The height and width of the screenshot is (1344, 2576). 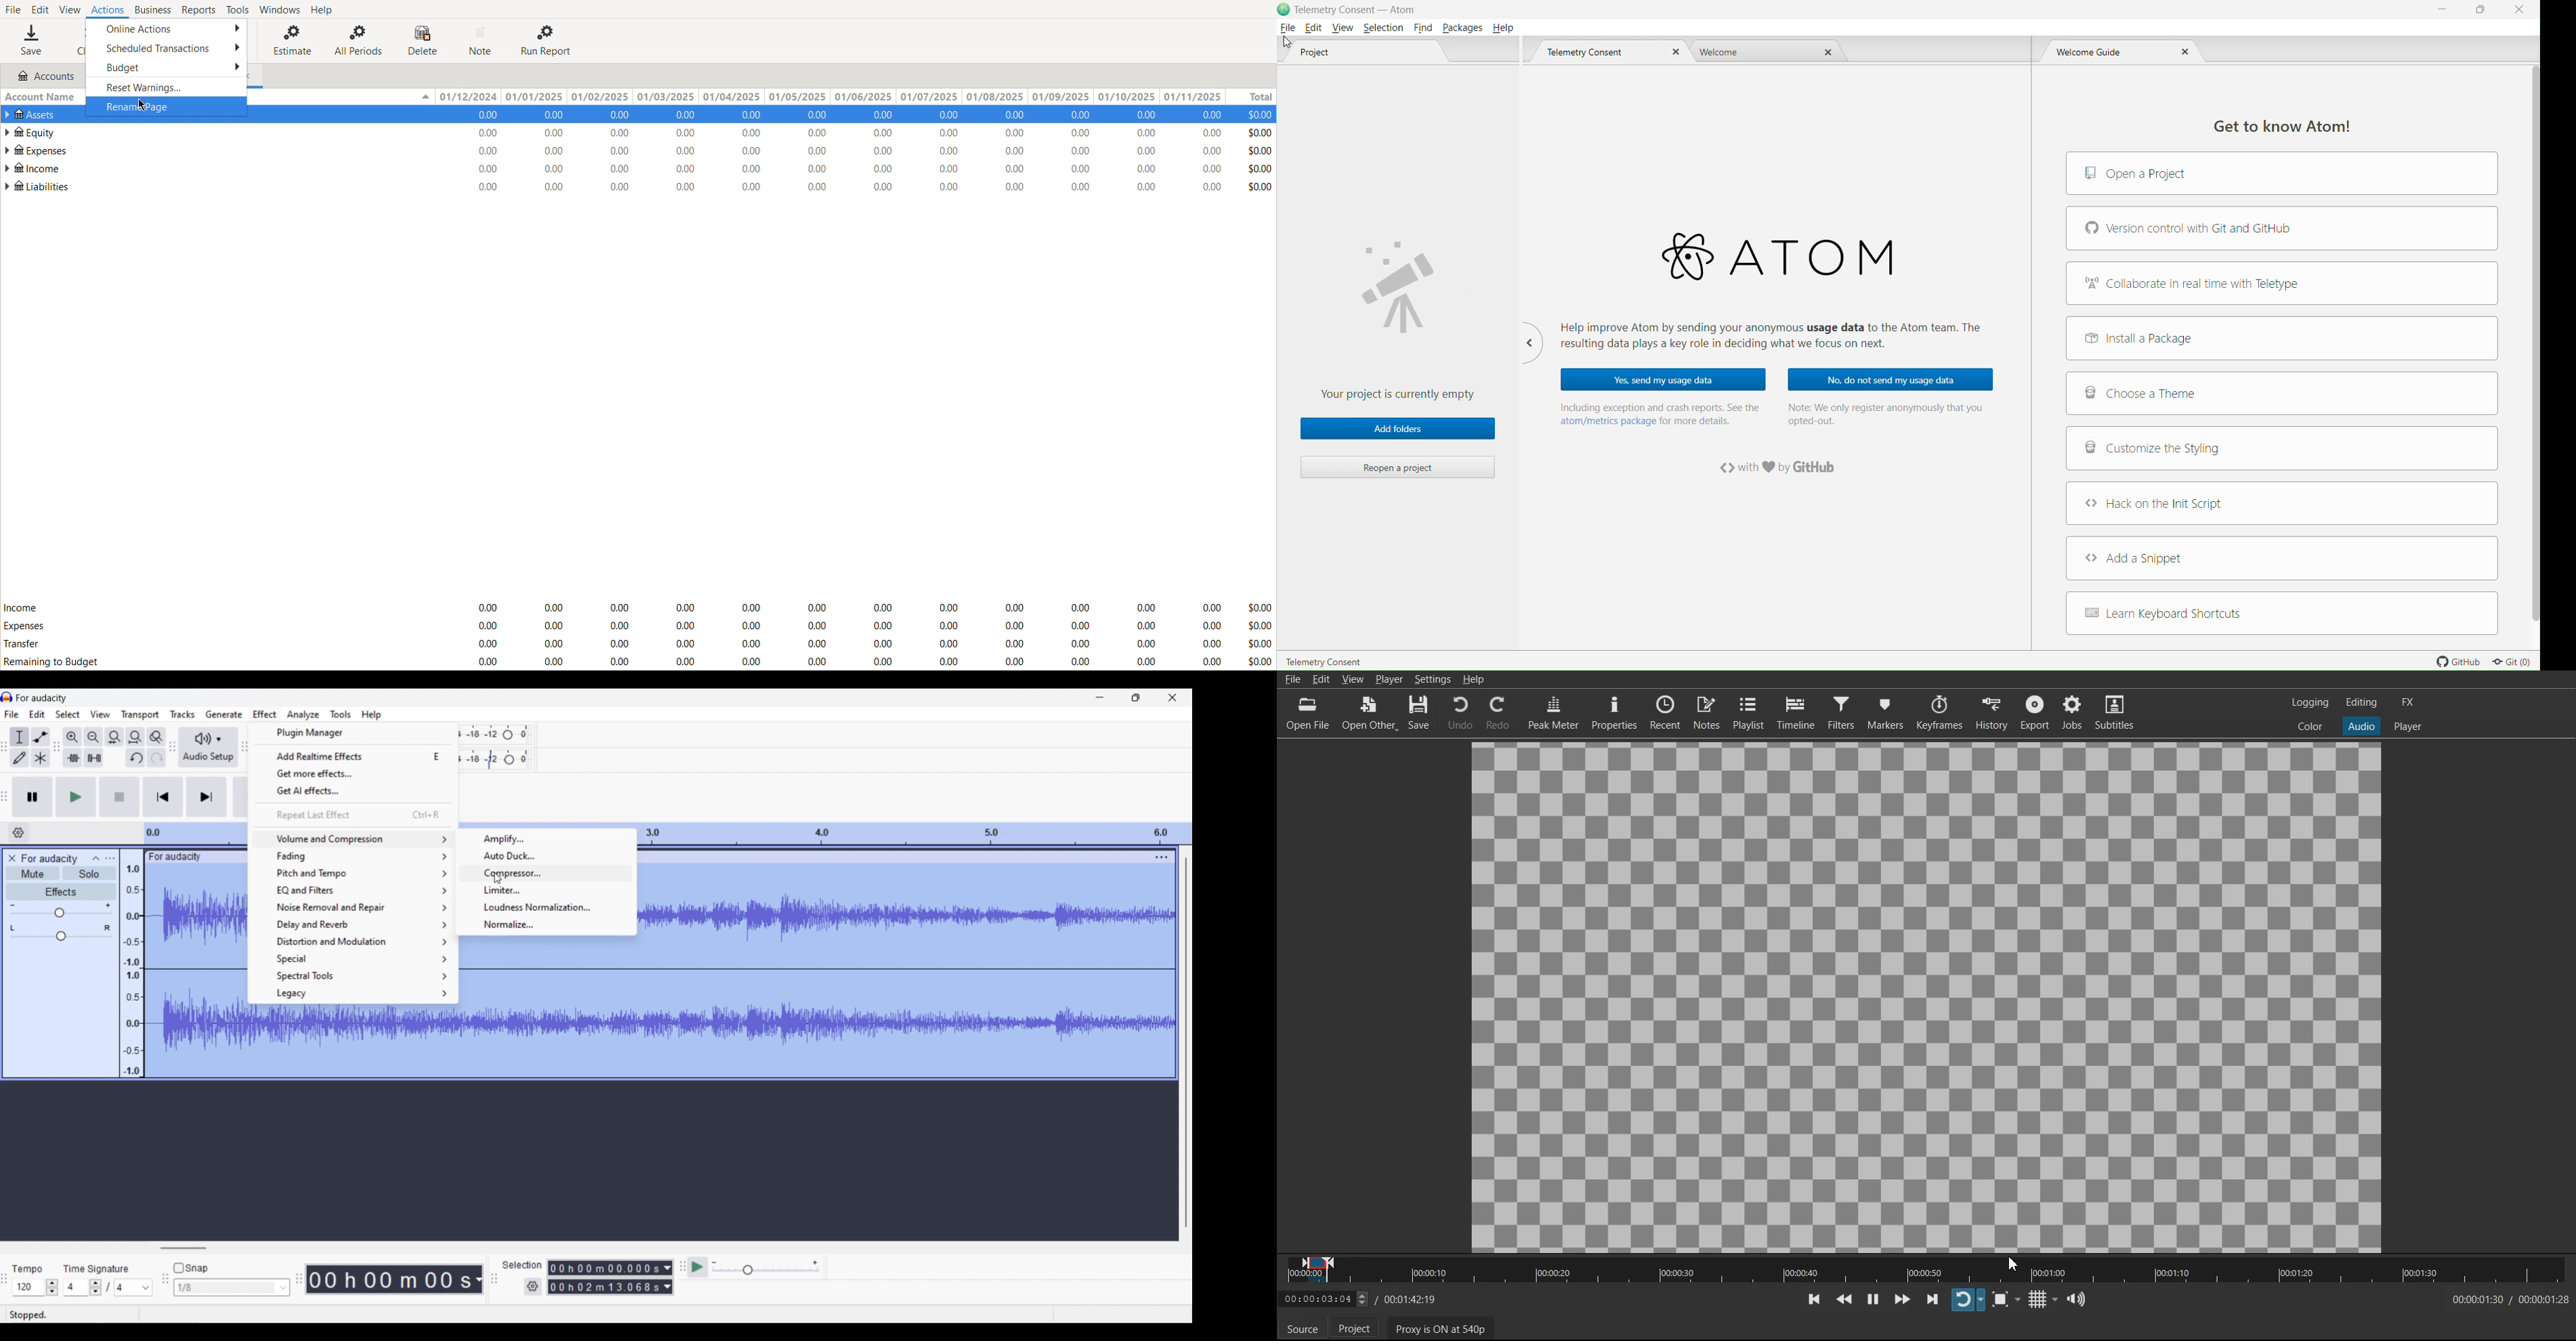 I want to click on Accounts, so click(x=41, y=76).